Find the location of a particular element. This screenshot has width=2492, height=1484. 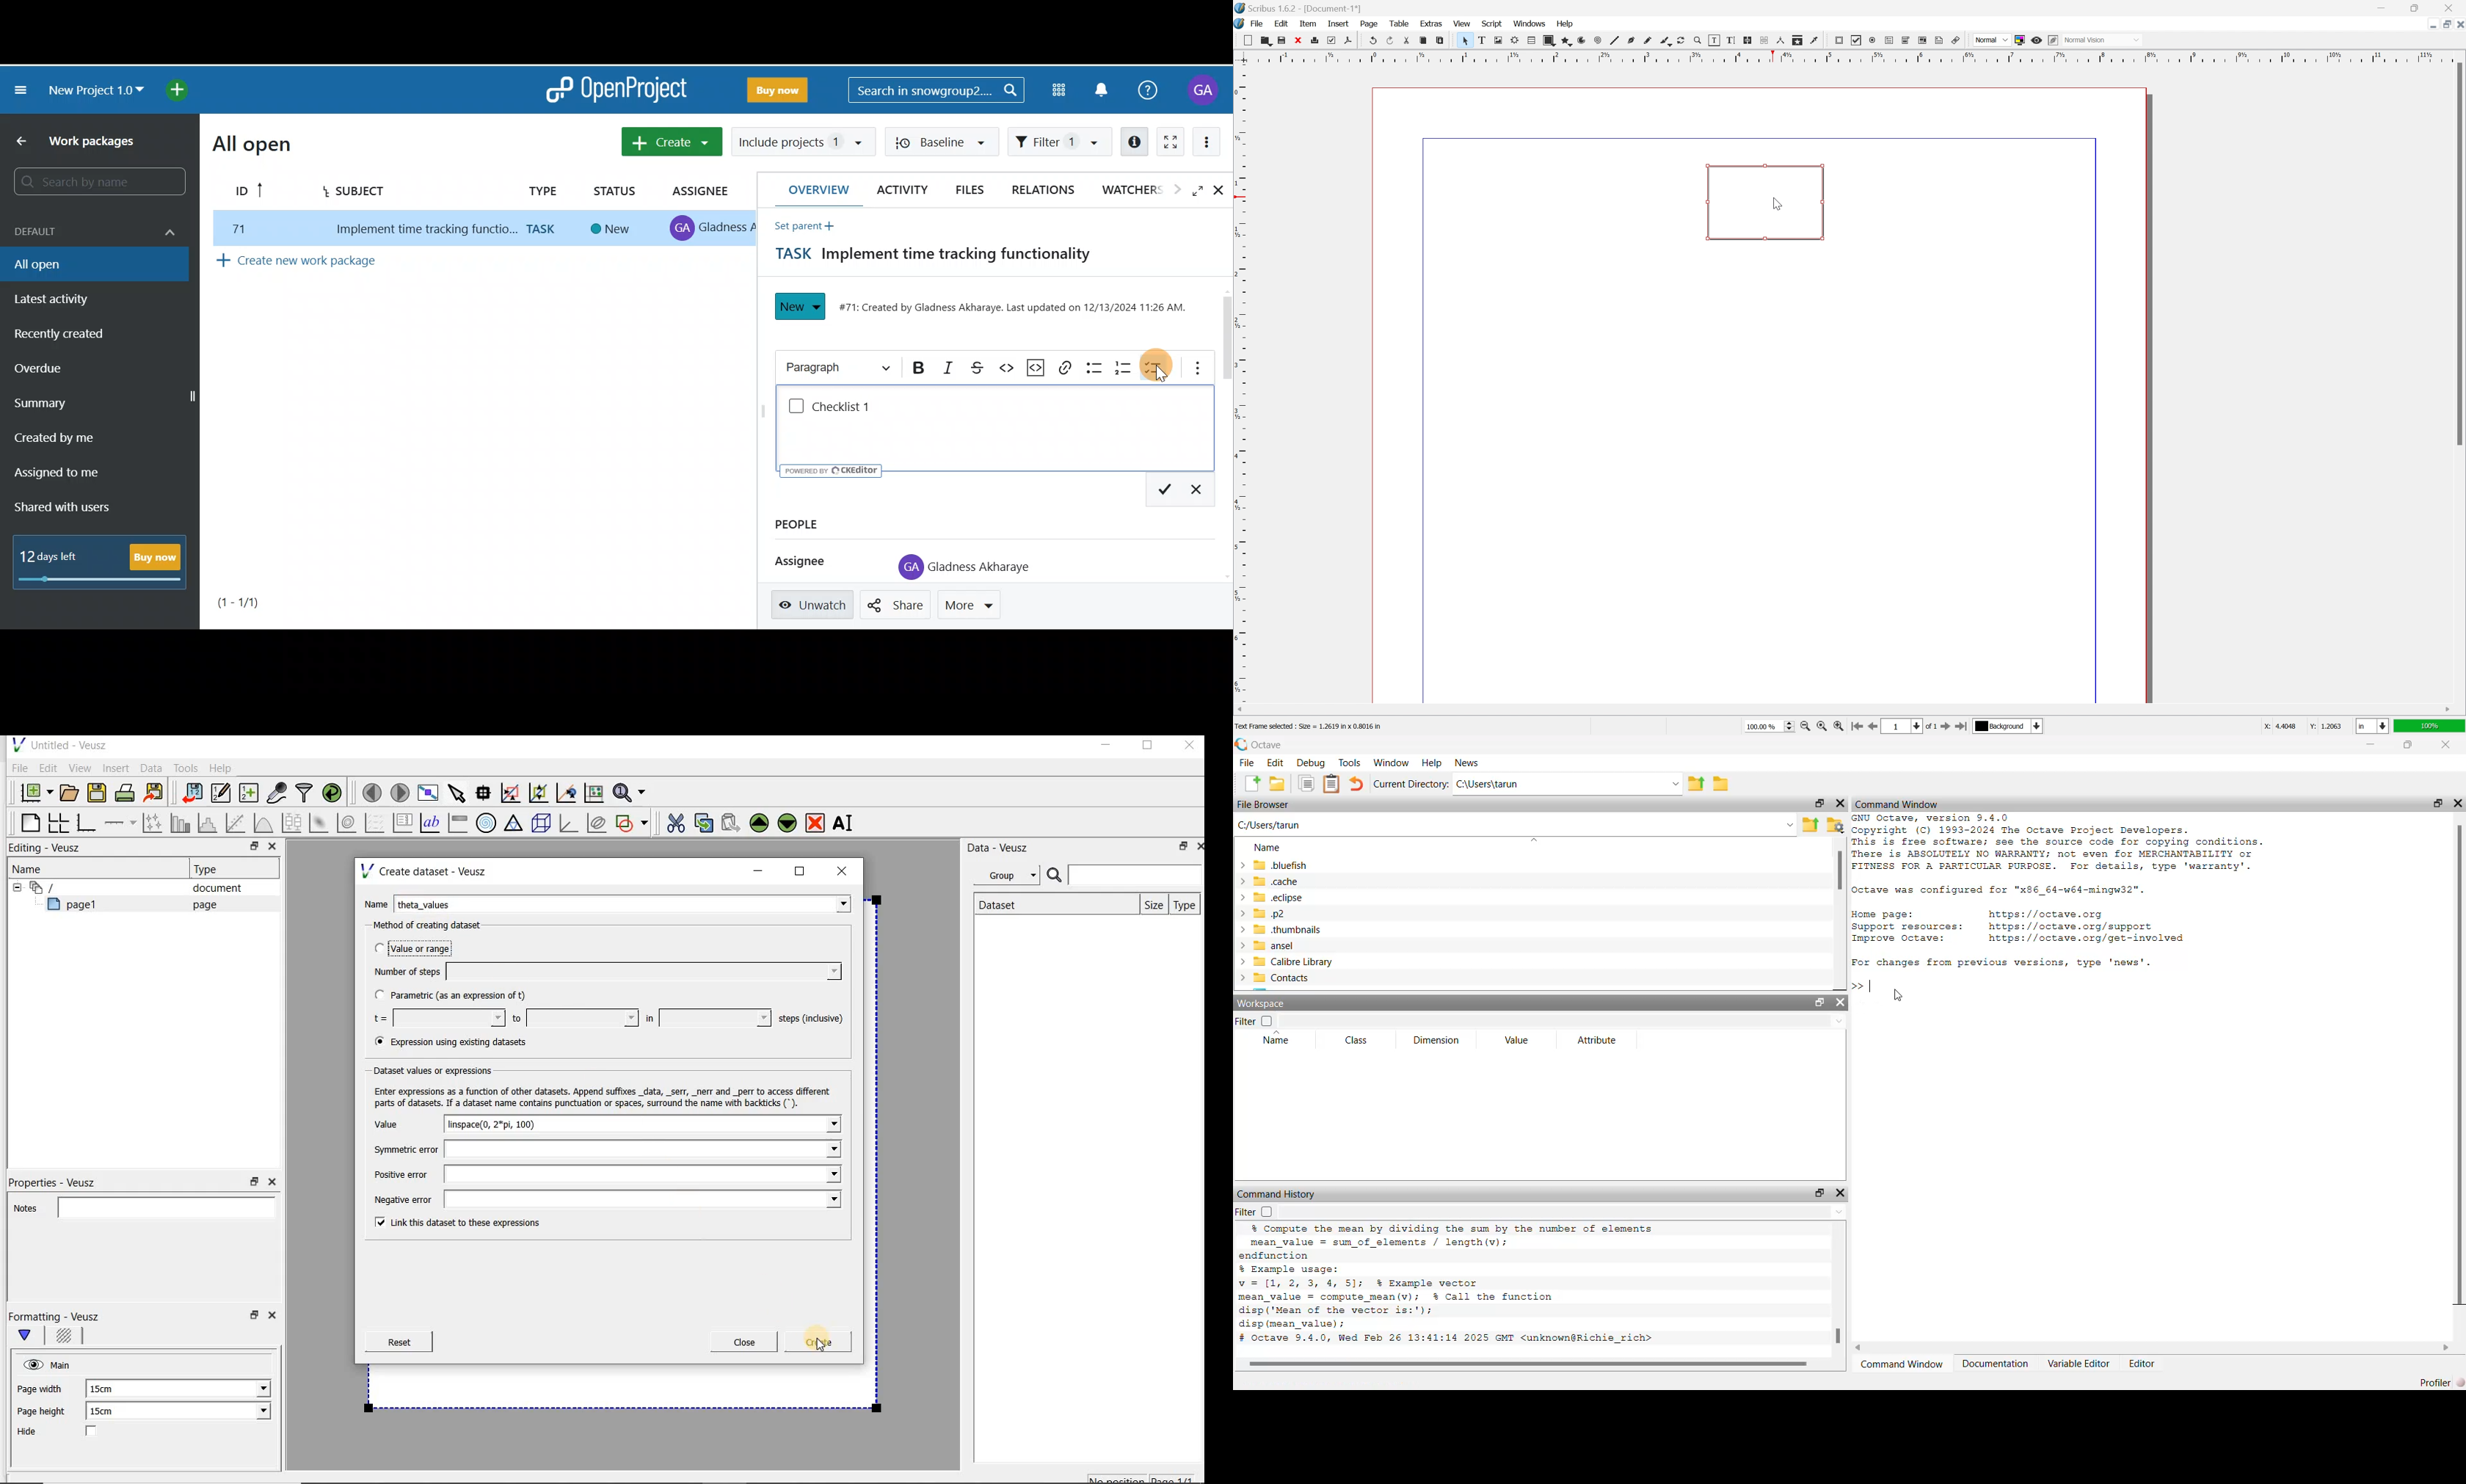

Data is located at coordinates (152, 768).